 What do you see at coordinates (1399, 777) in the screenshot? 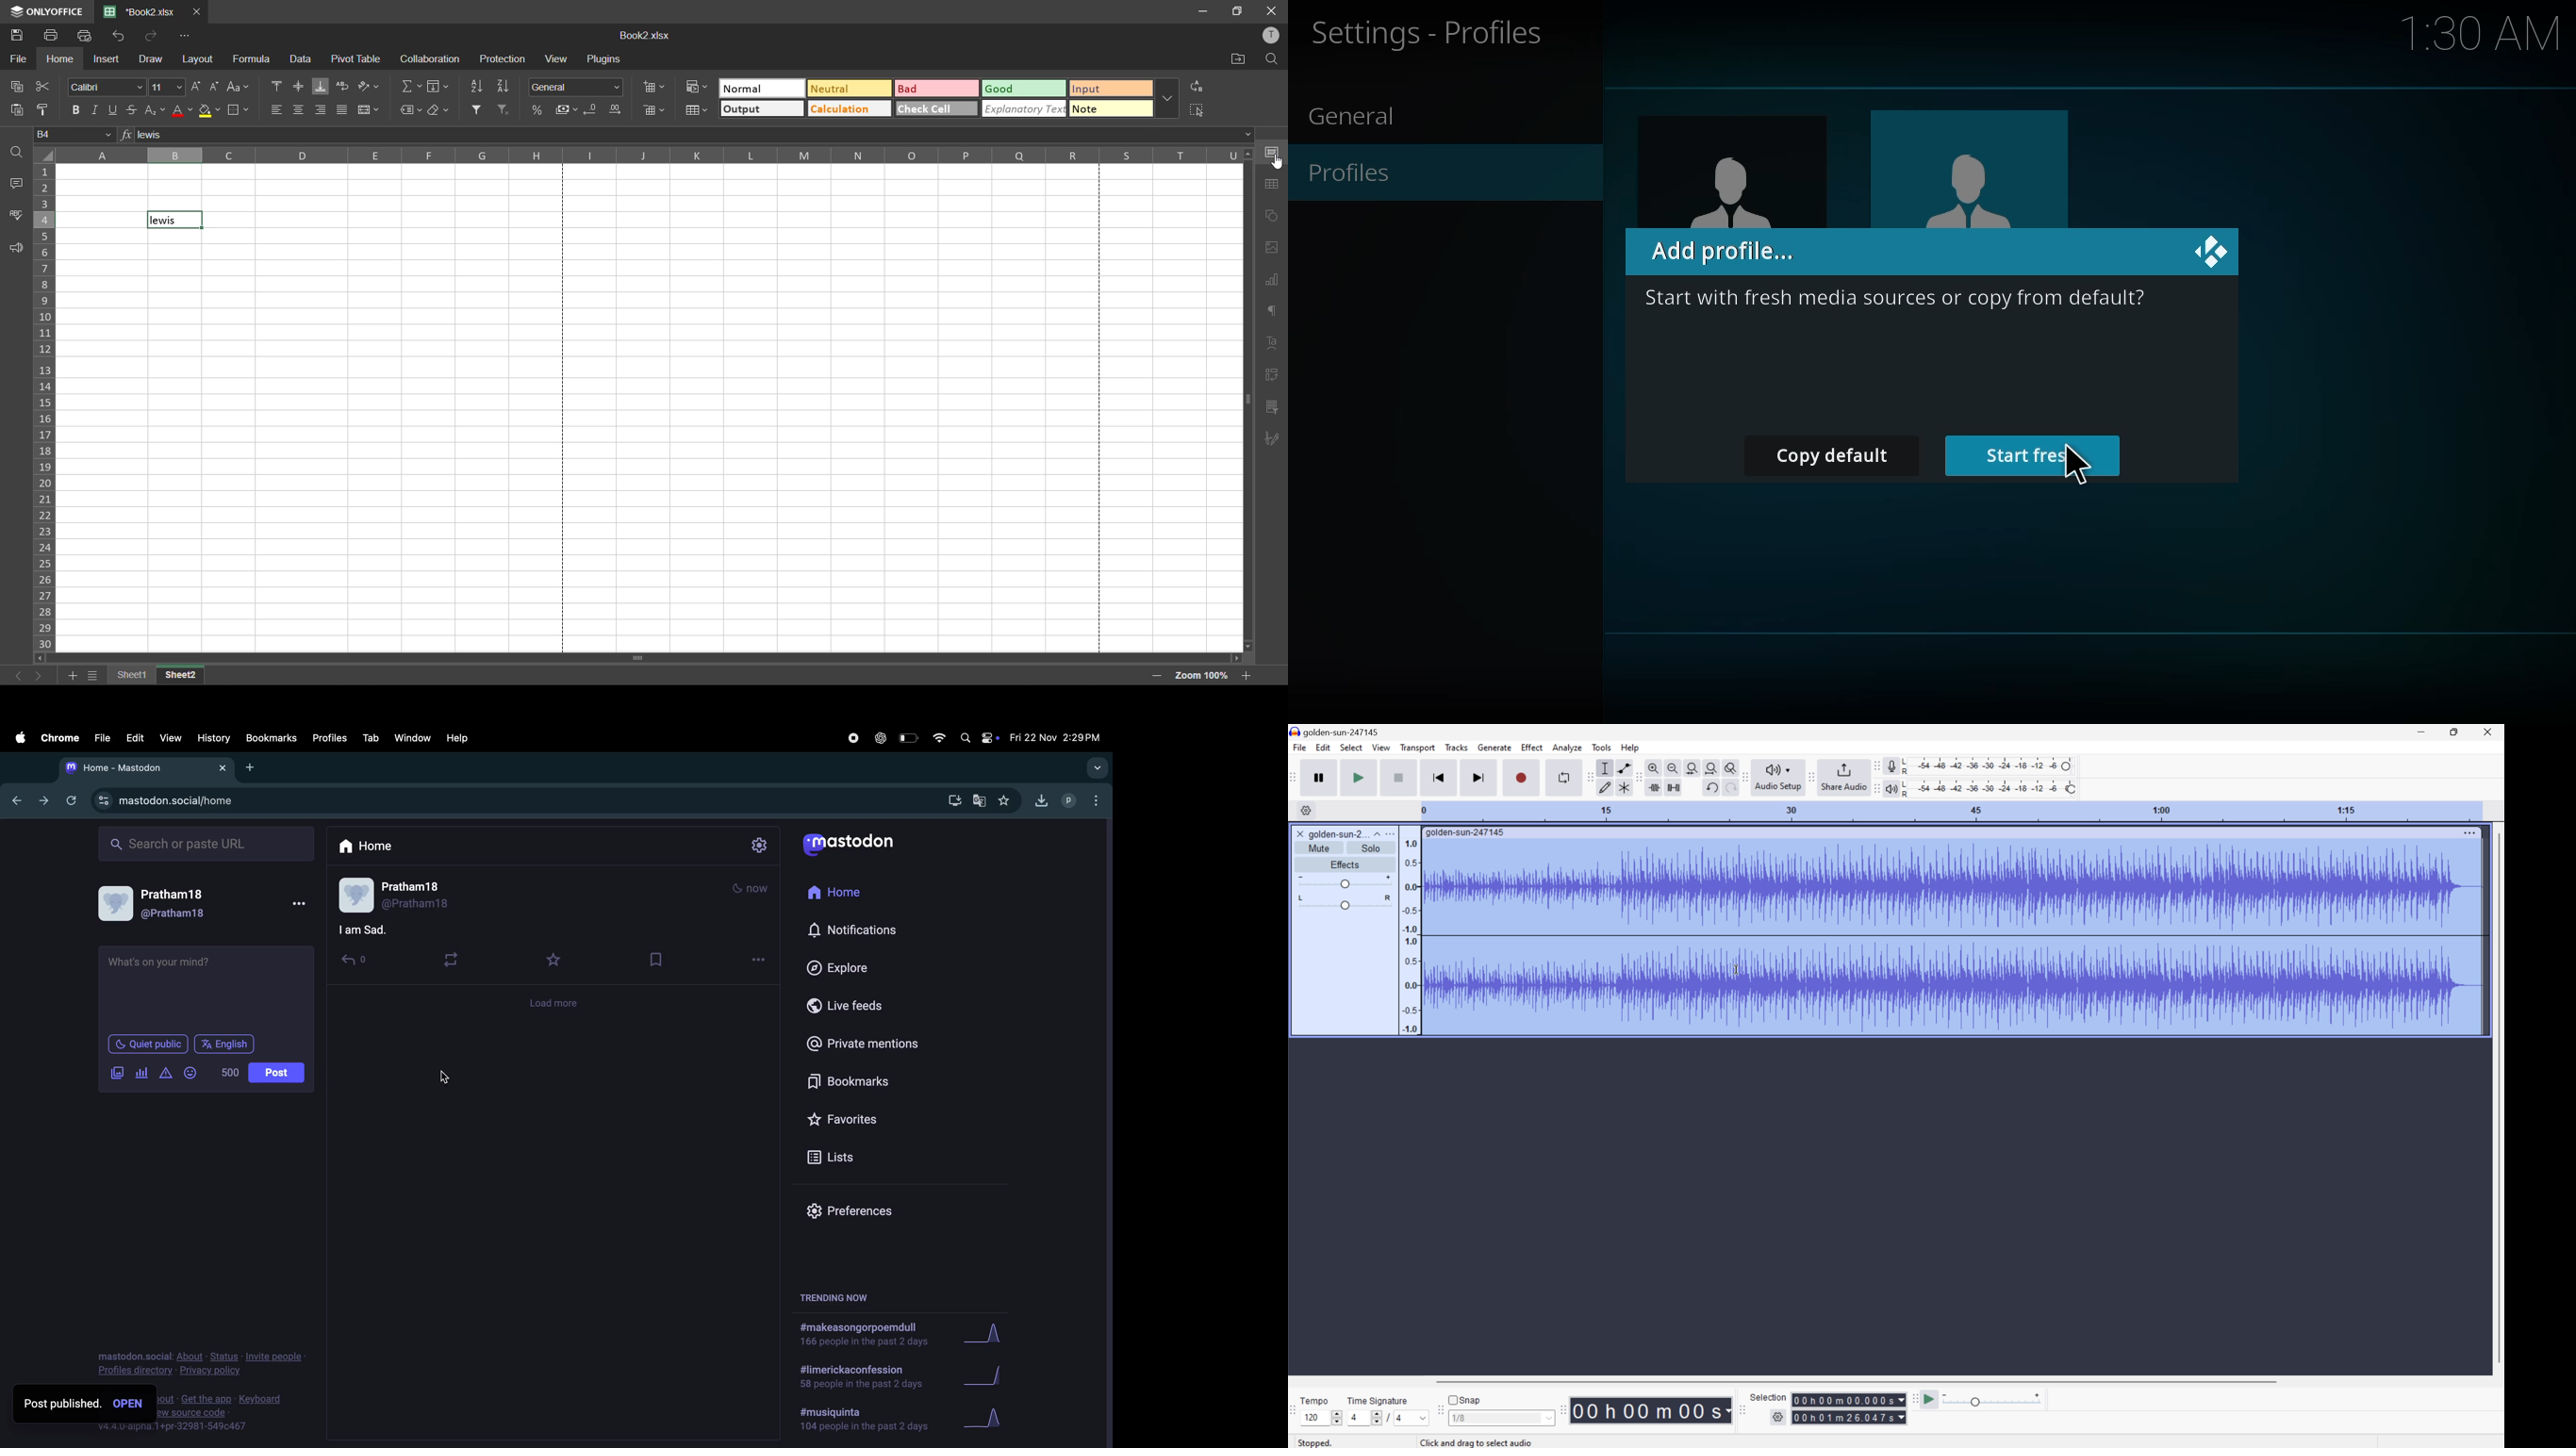
I see `Stop` at bounding box center [1399, 777].